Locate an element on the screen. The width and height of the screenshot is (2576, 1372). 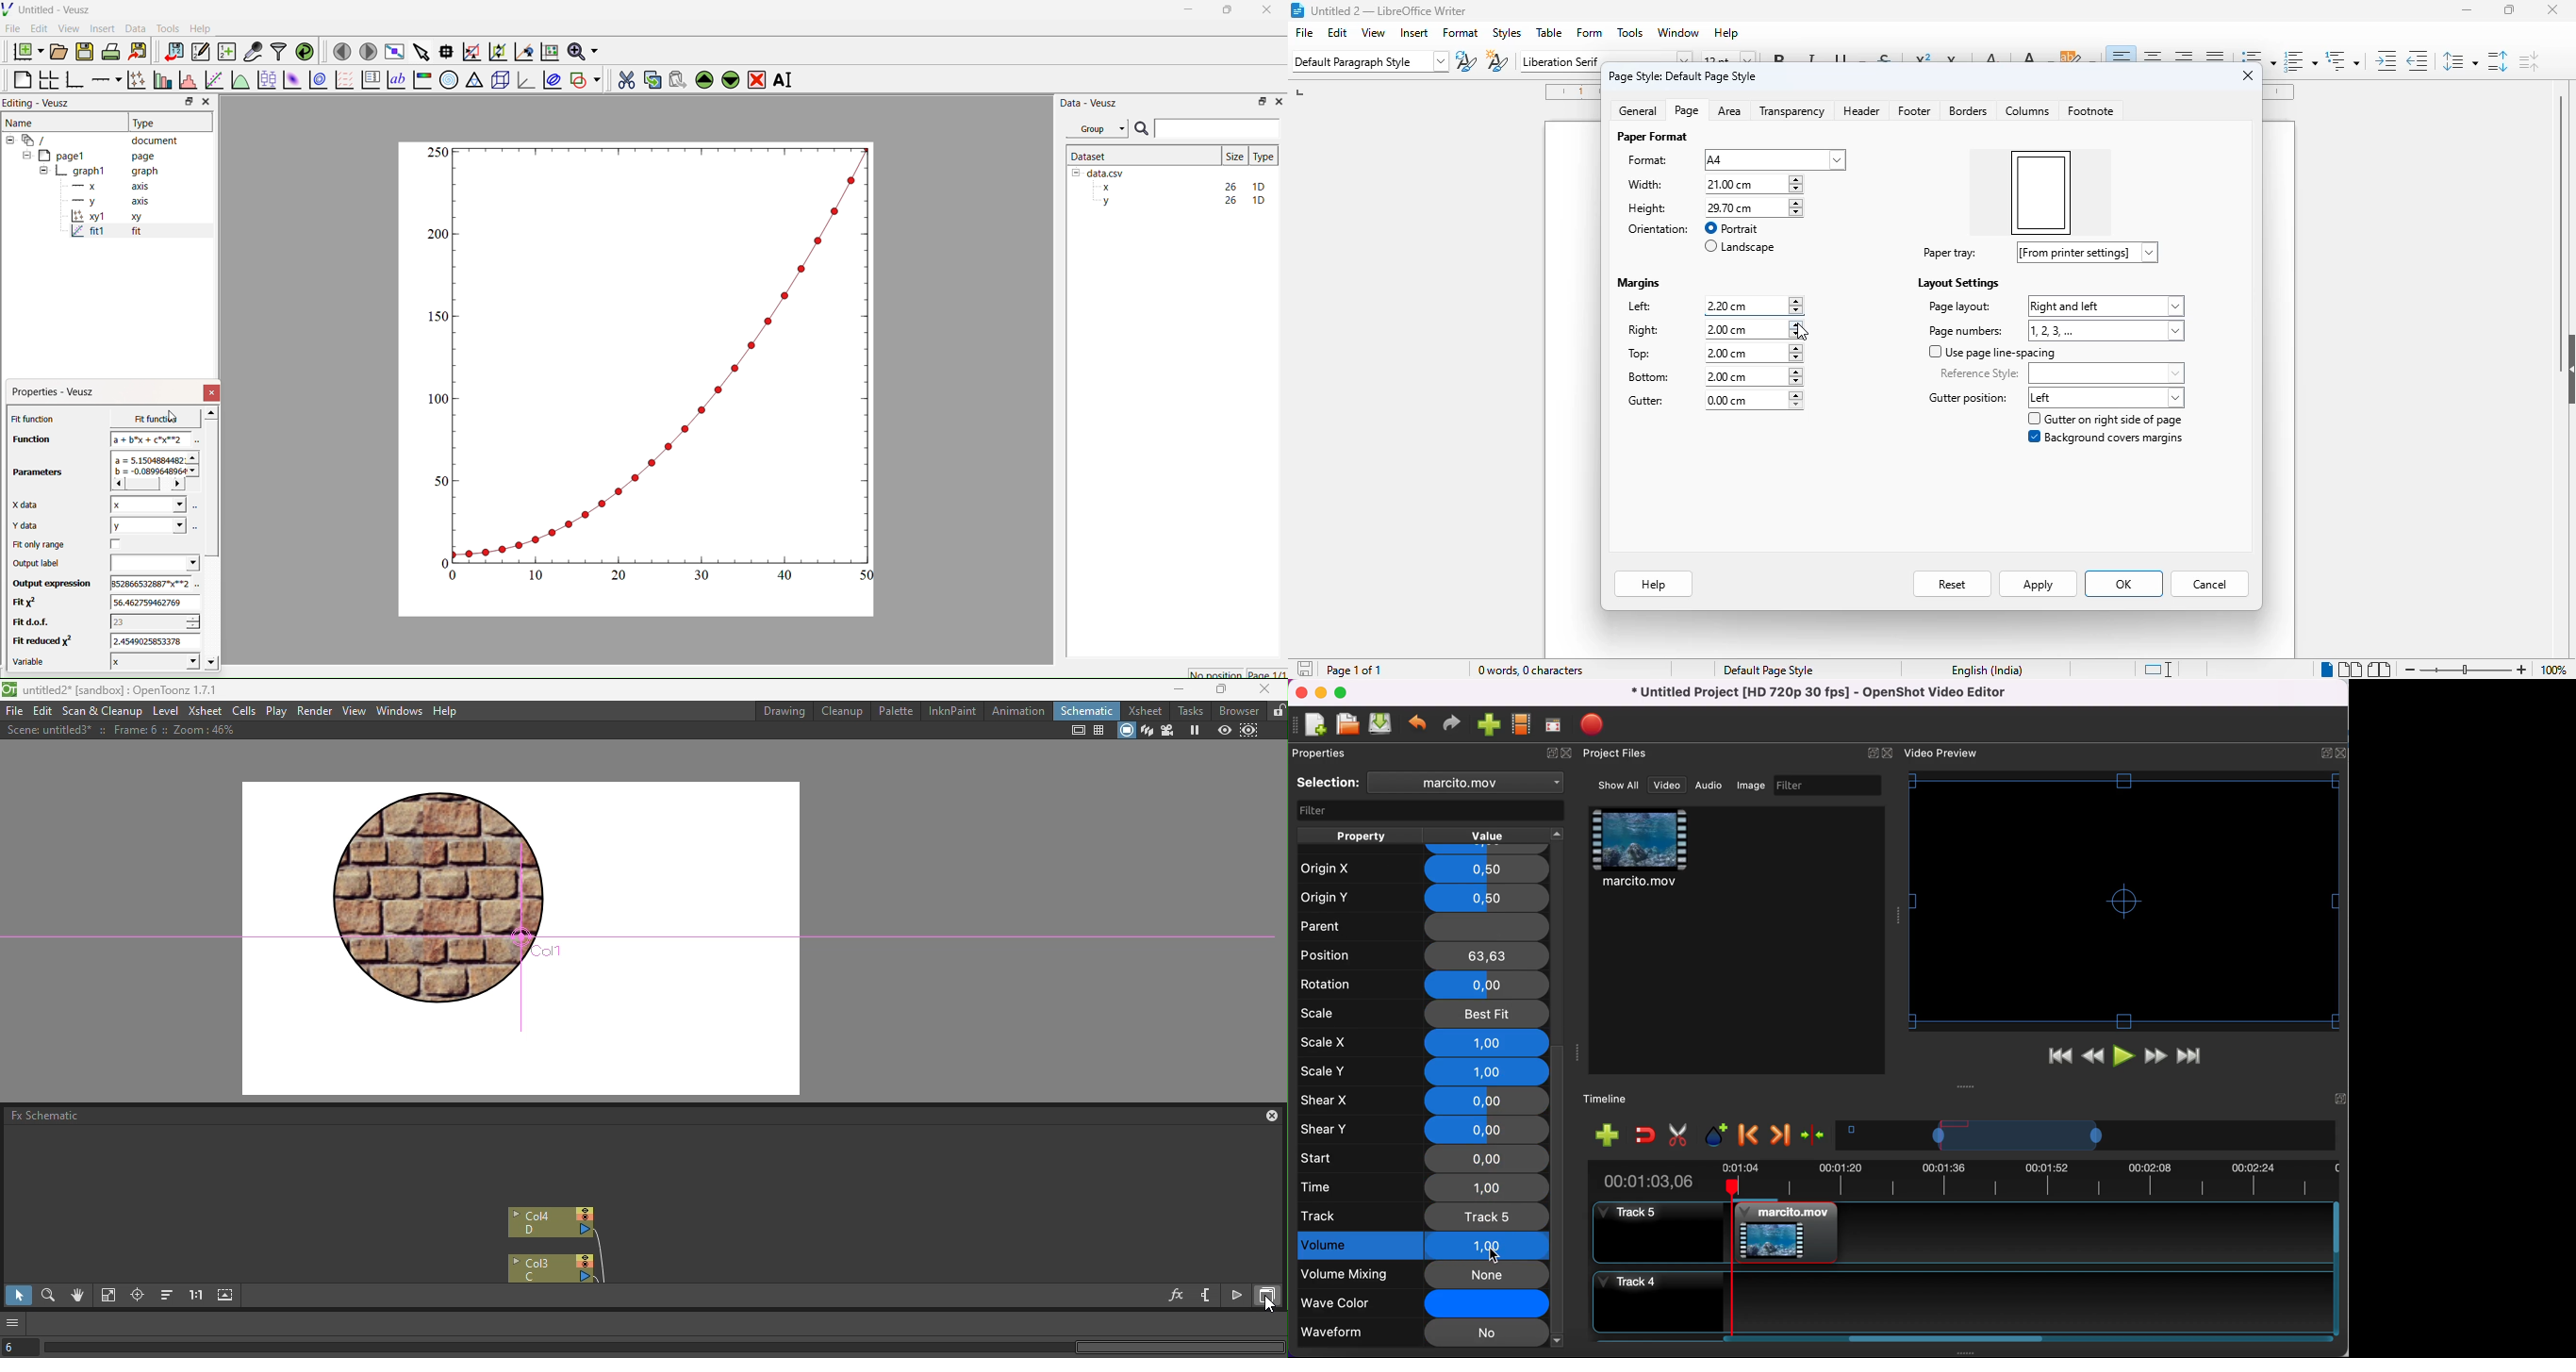
Lock rooms tab is located at coordinates (1278, 711).